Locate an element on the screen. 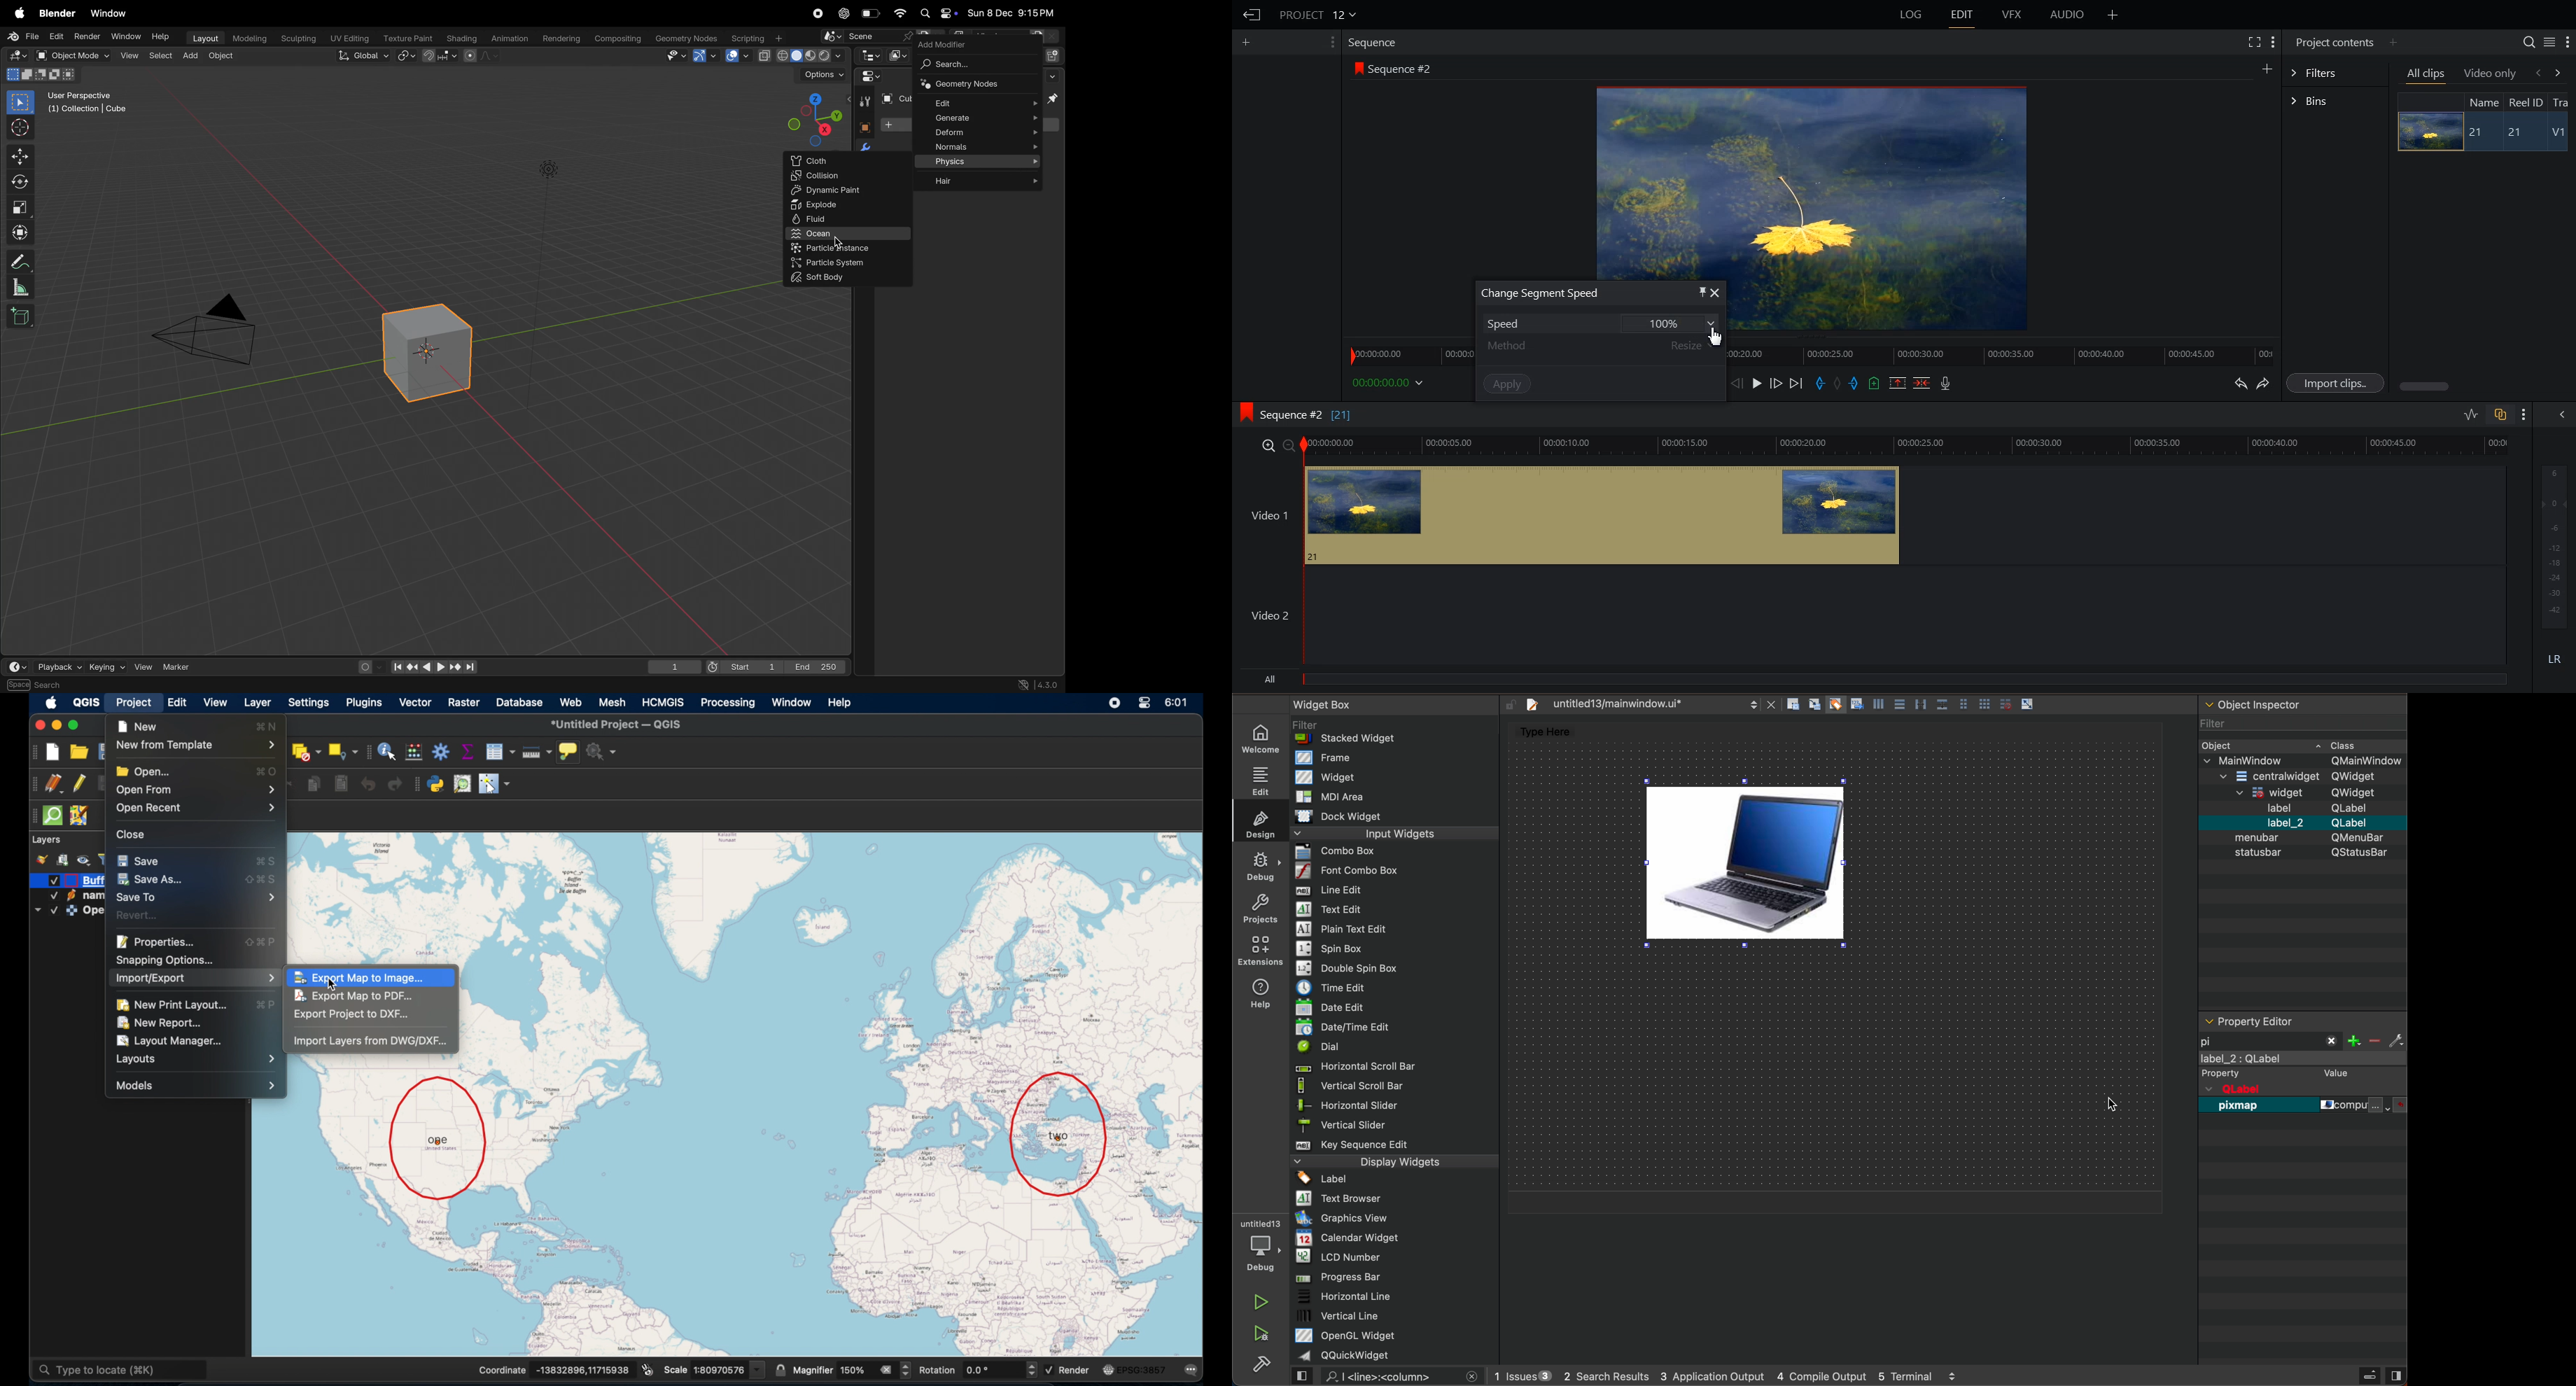  help is located at coordinates (841, 705).